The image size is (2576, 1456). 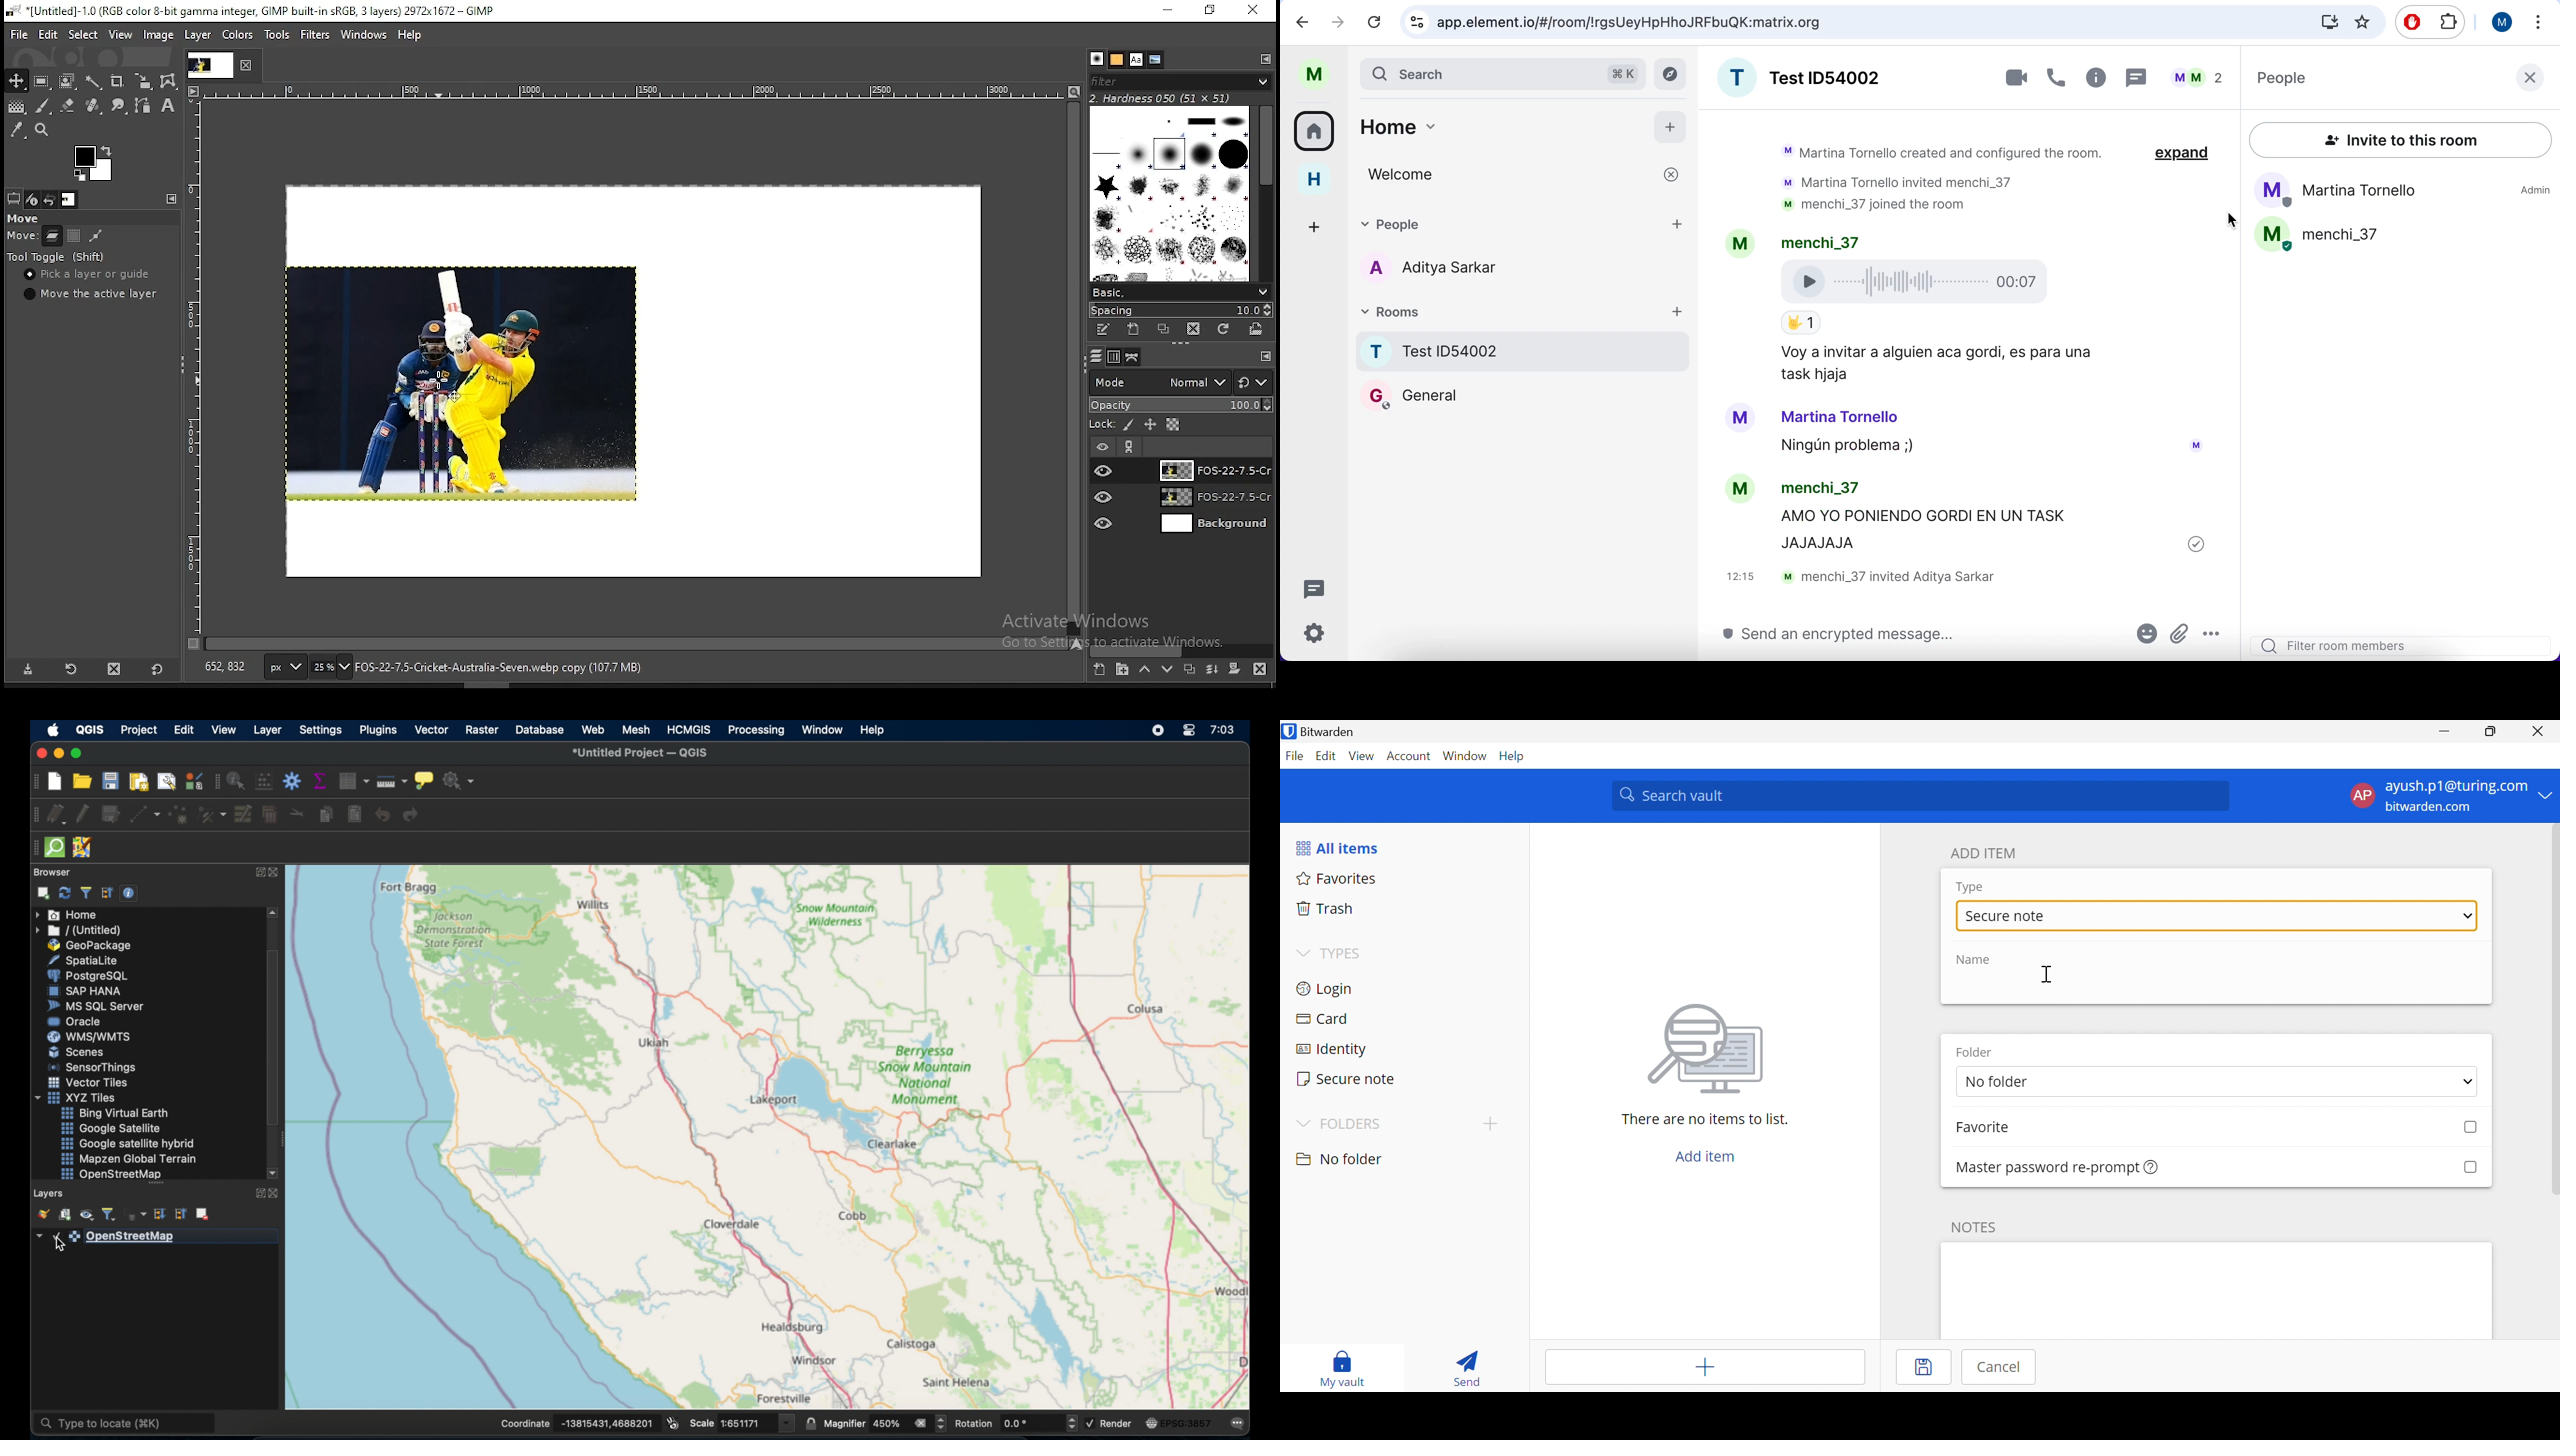 I want to click on tool, so click(x=1266, y=357).